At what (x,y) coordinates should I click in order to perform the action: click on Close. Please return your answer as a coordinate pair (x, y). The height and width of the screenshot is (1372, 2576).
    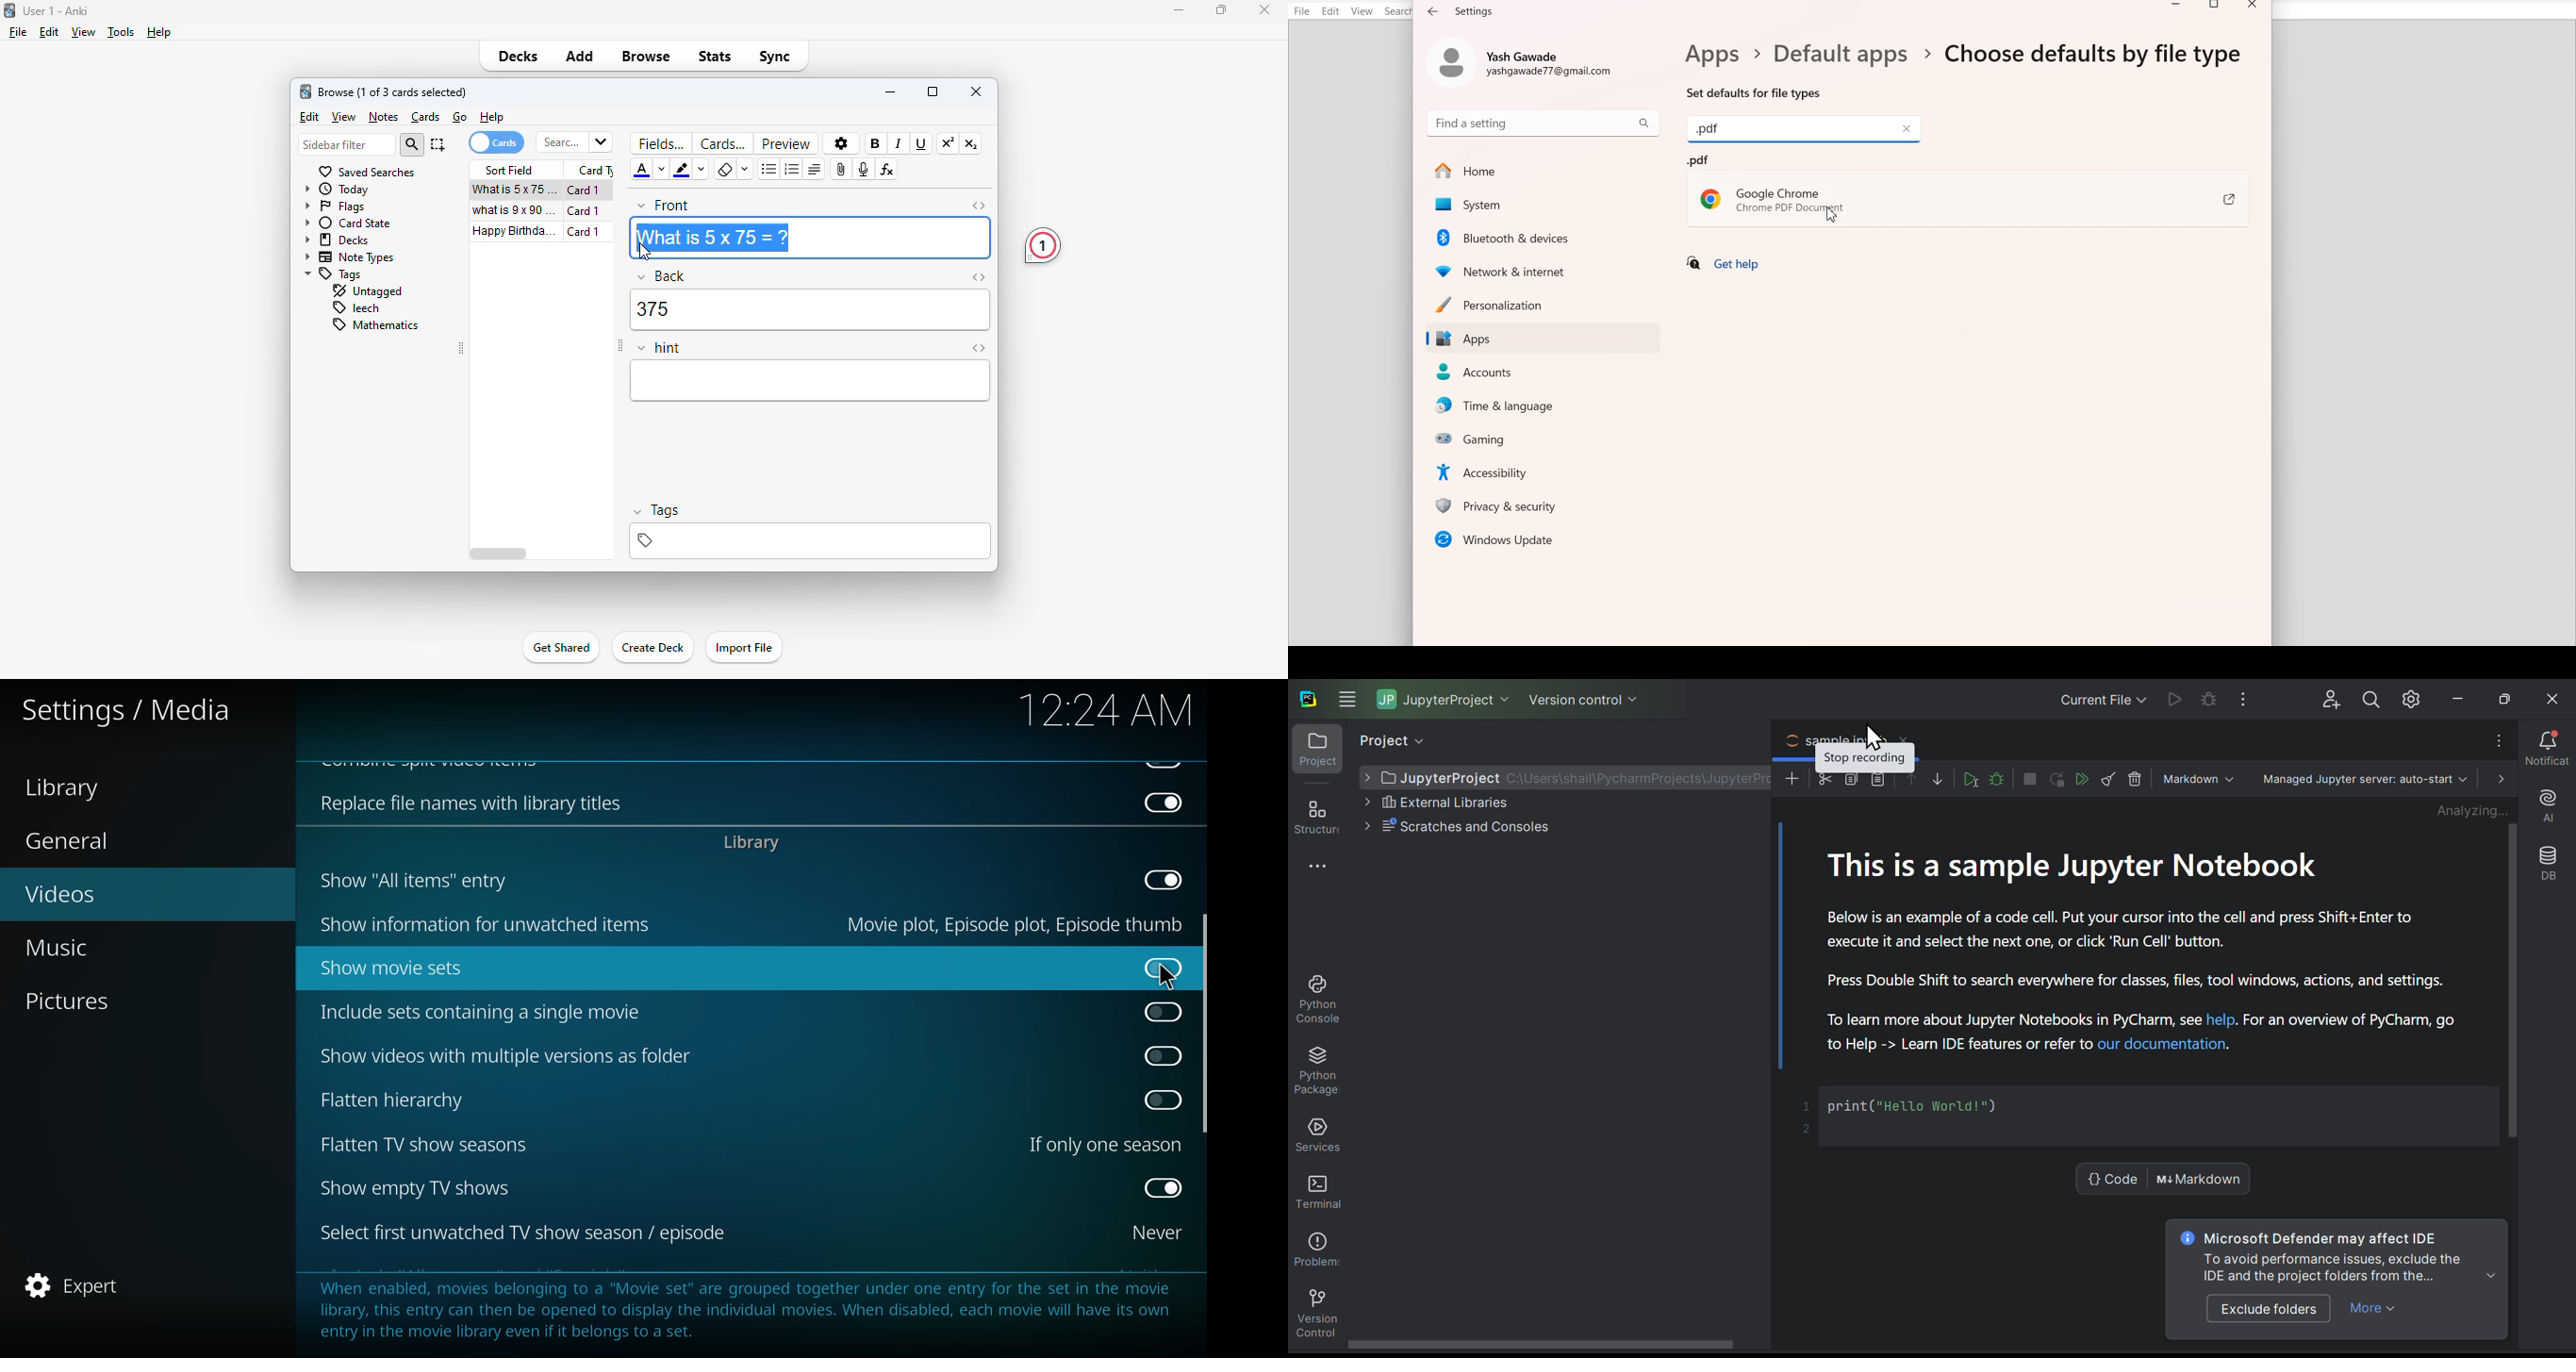
    Looking at the image, I should click on (1911, 129).